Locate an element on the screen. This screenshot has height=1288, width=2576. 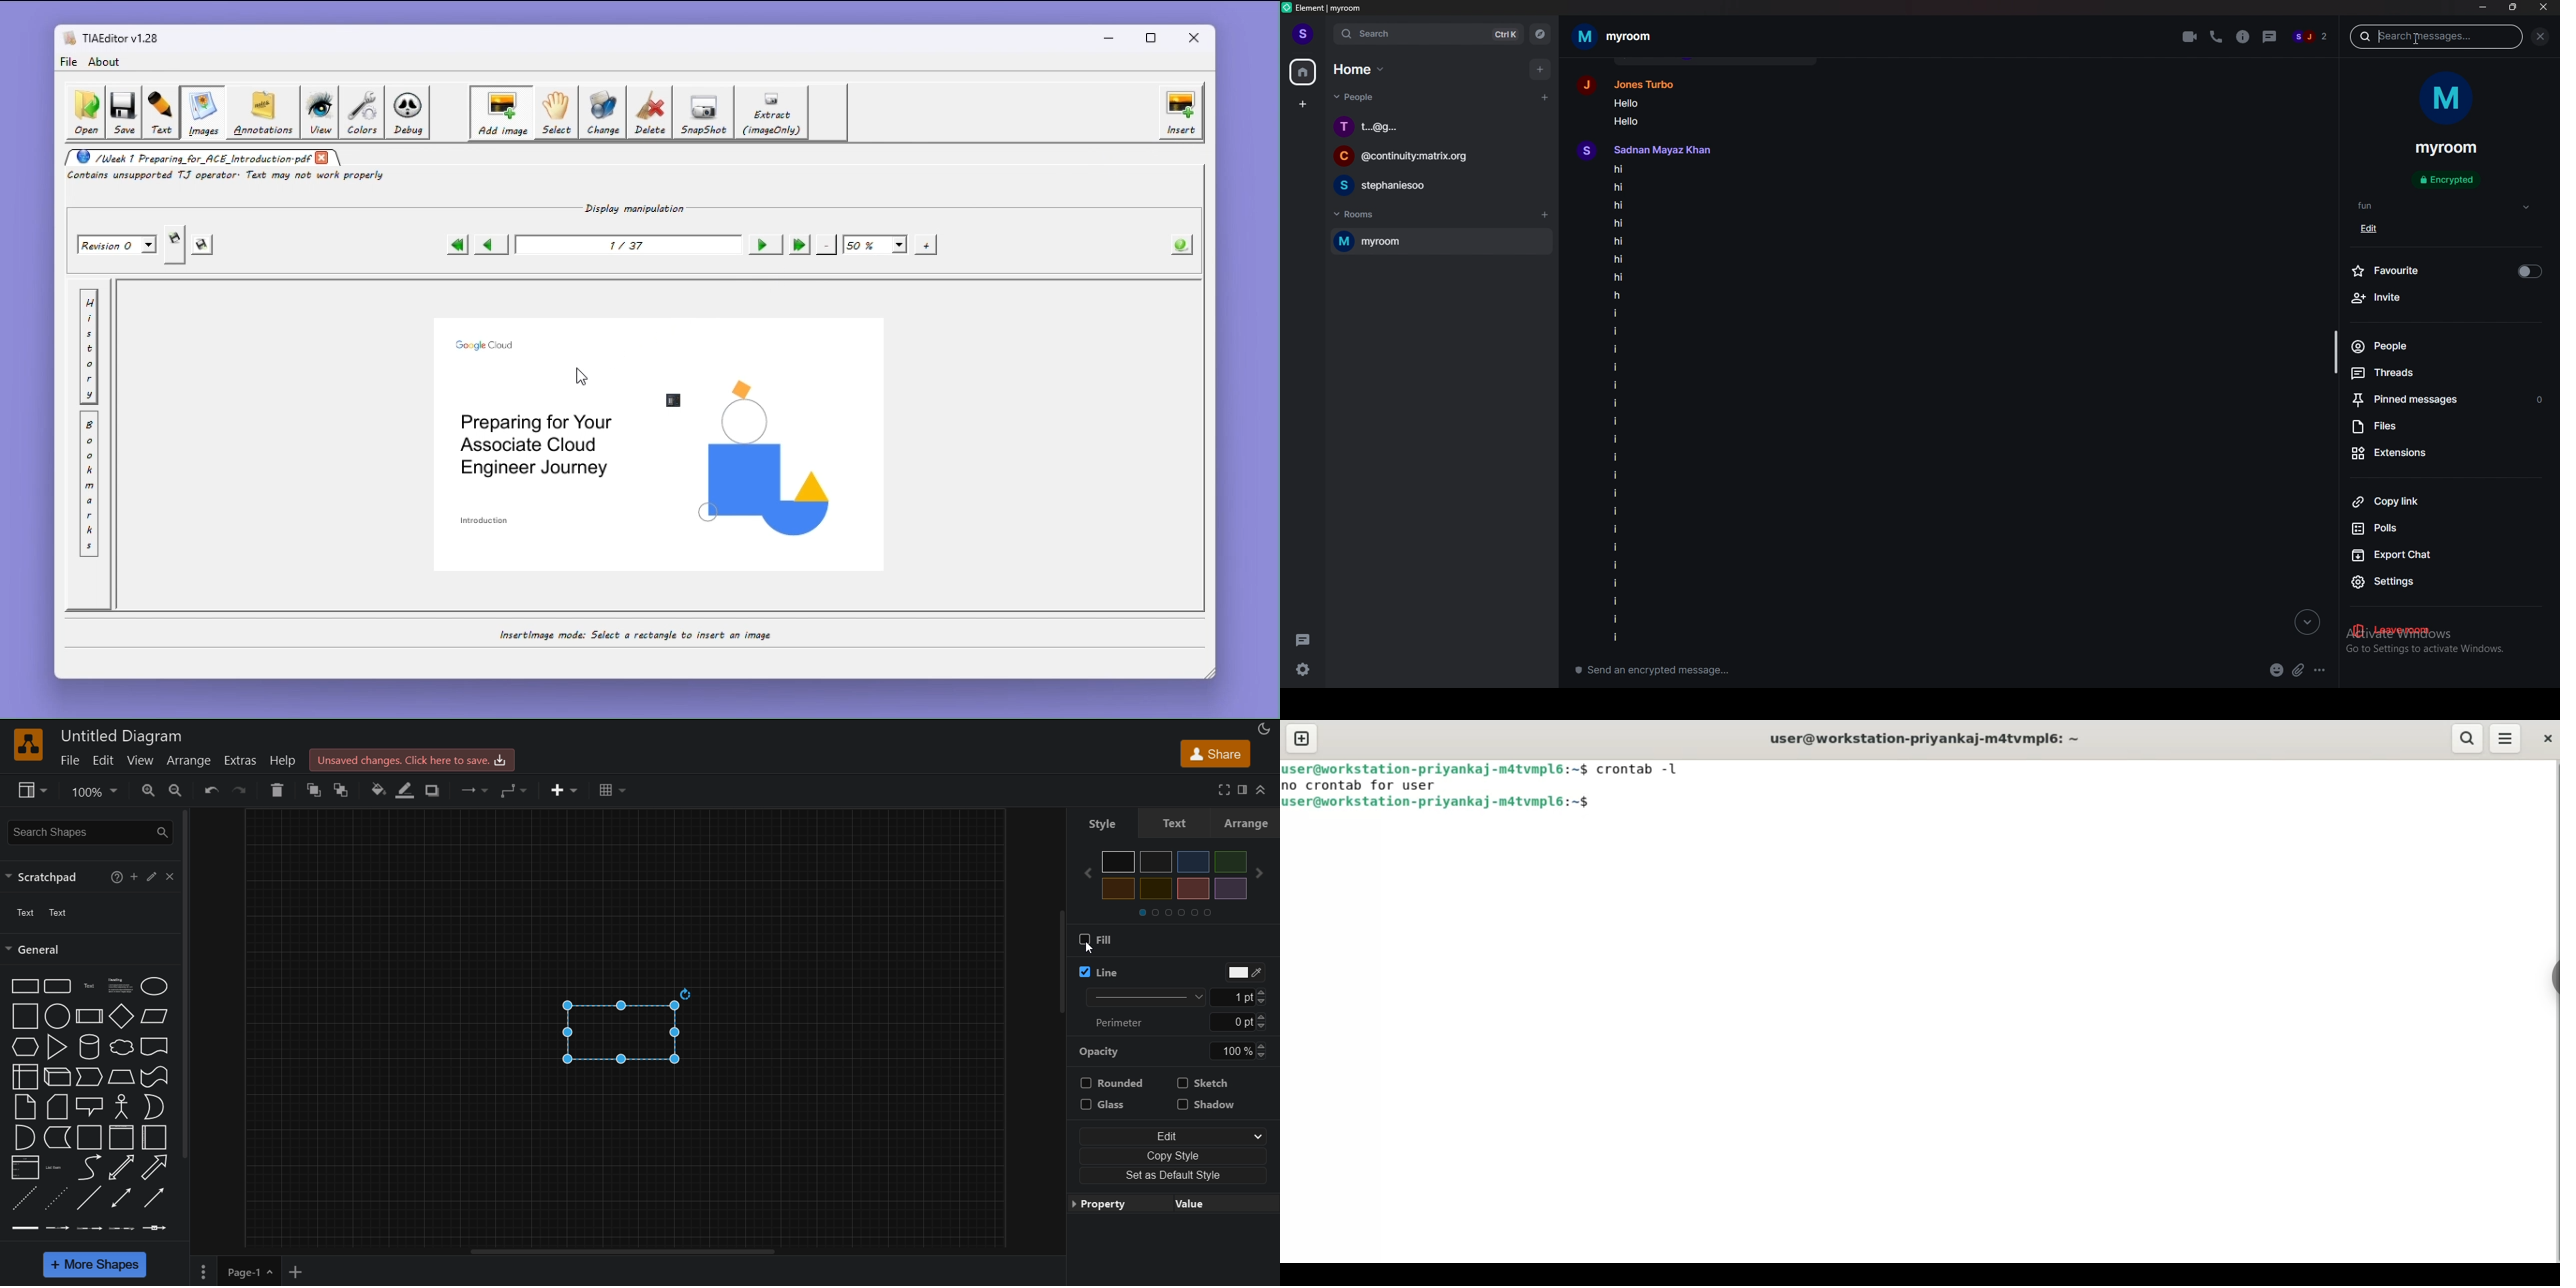
cylinder is located at coordinates (89, 1048).